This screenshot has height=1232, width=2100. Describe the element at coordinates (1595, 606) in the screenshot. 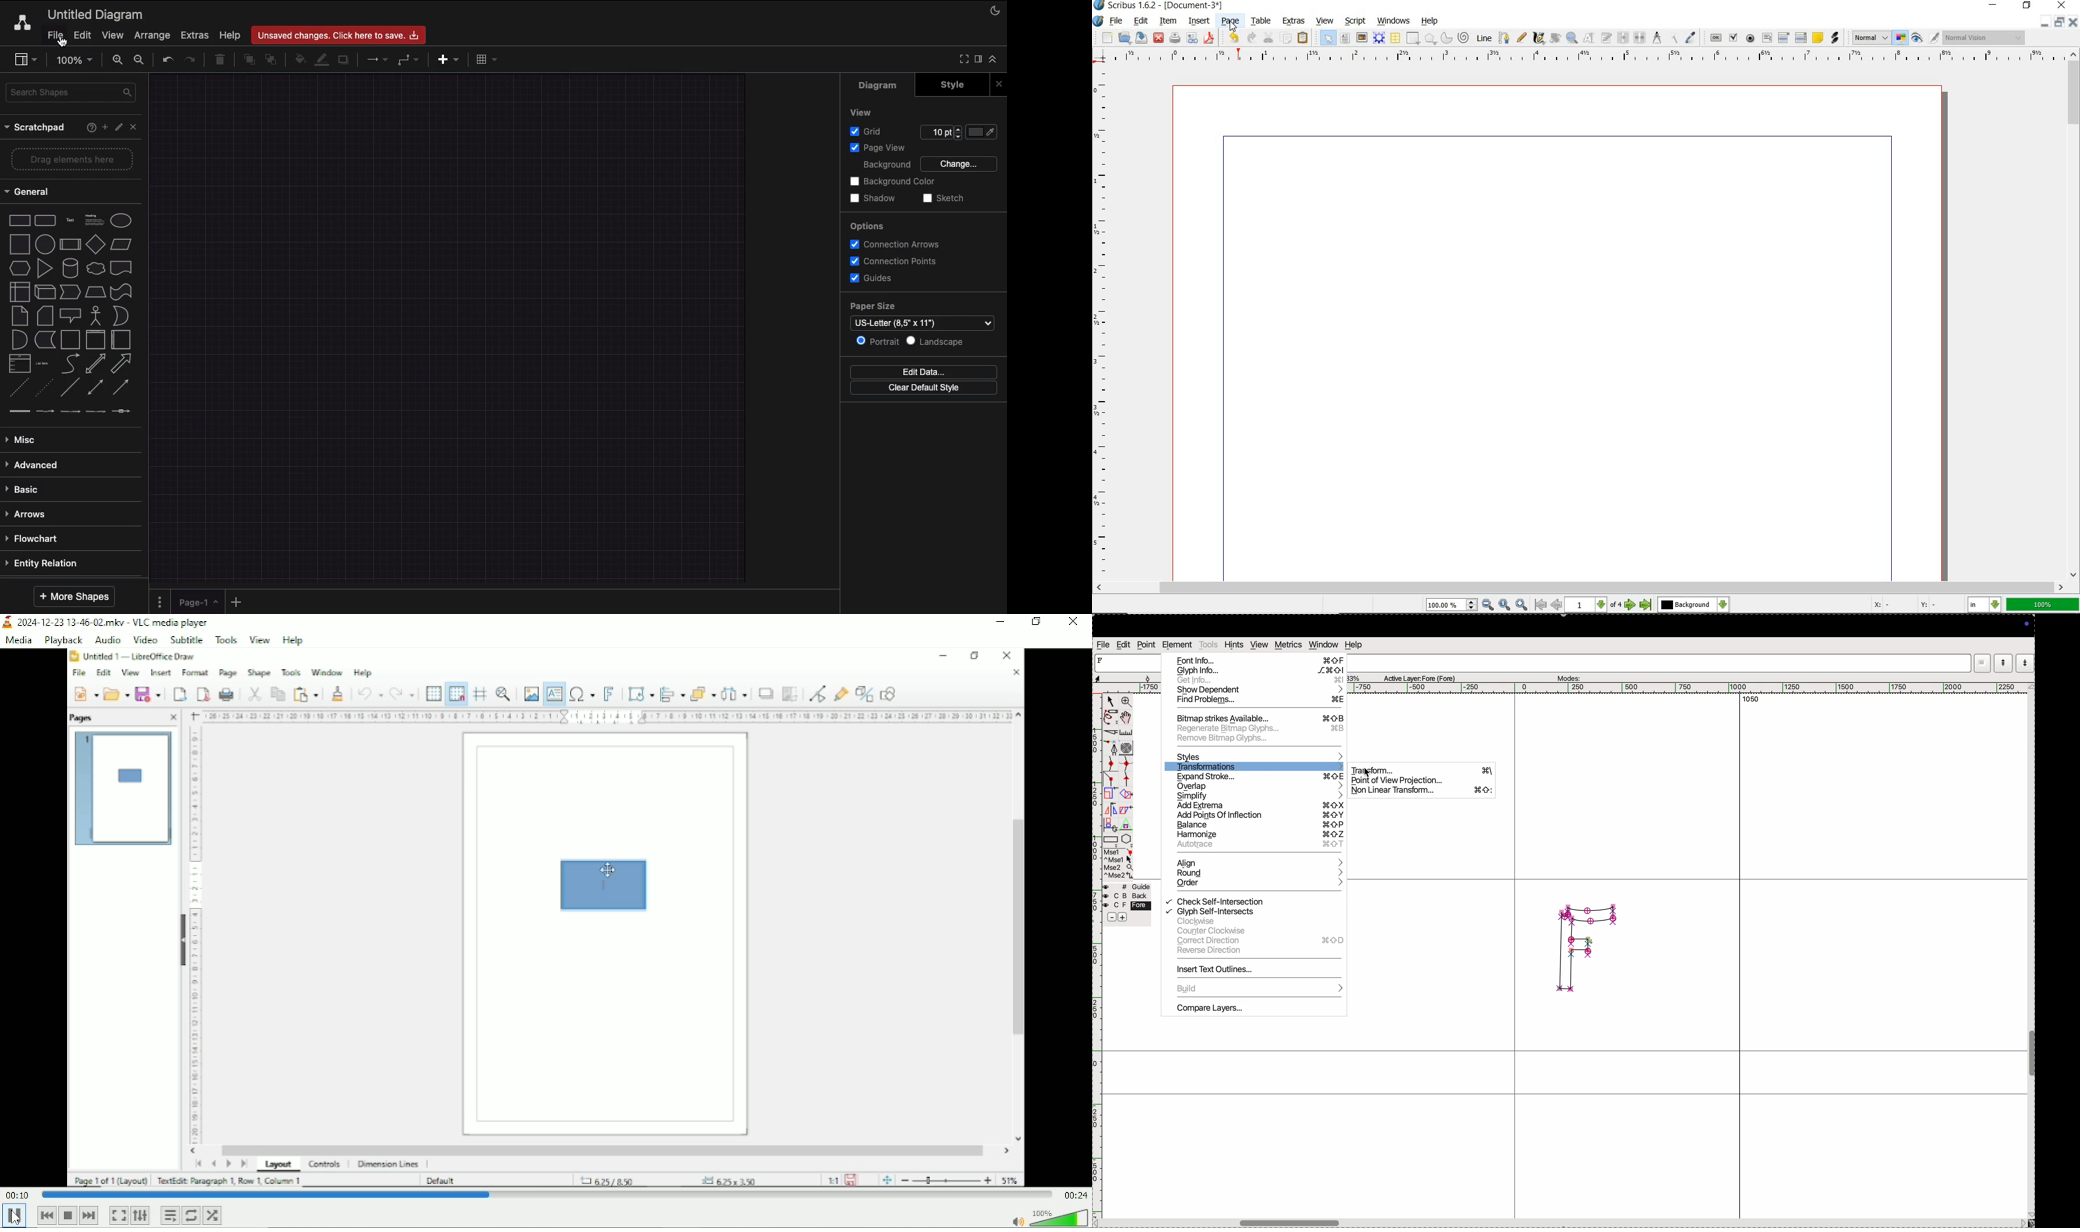

I see `1 of 4` at that location.